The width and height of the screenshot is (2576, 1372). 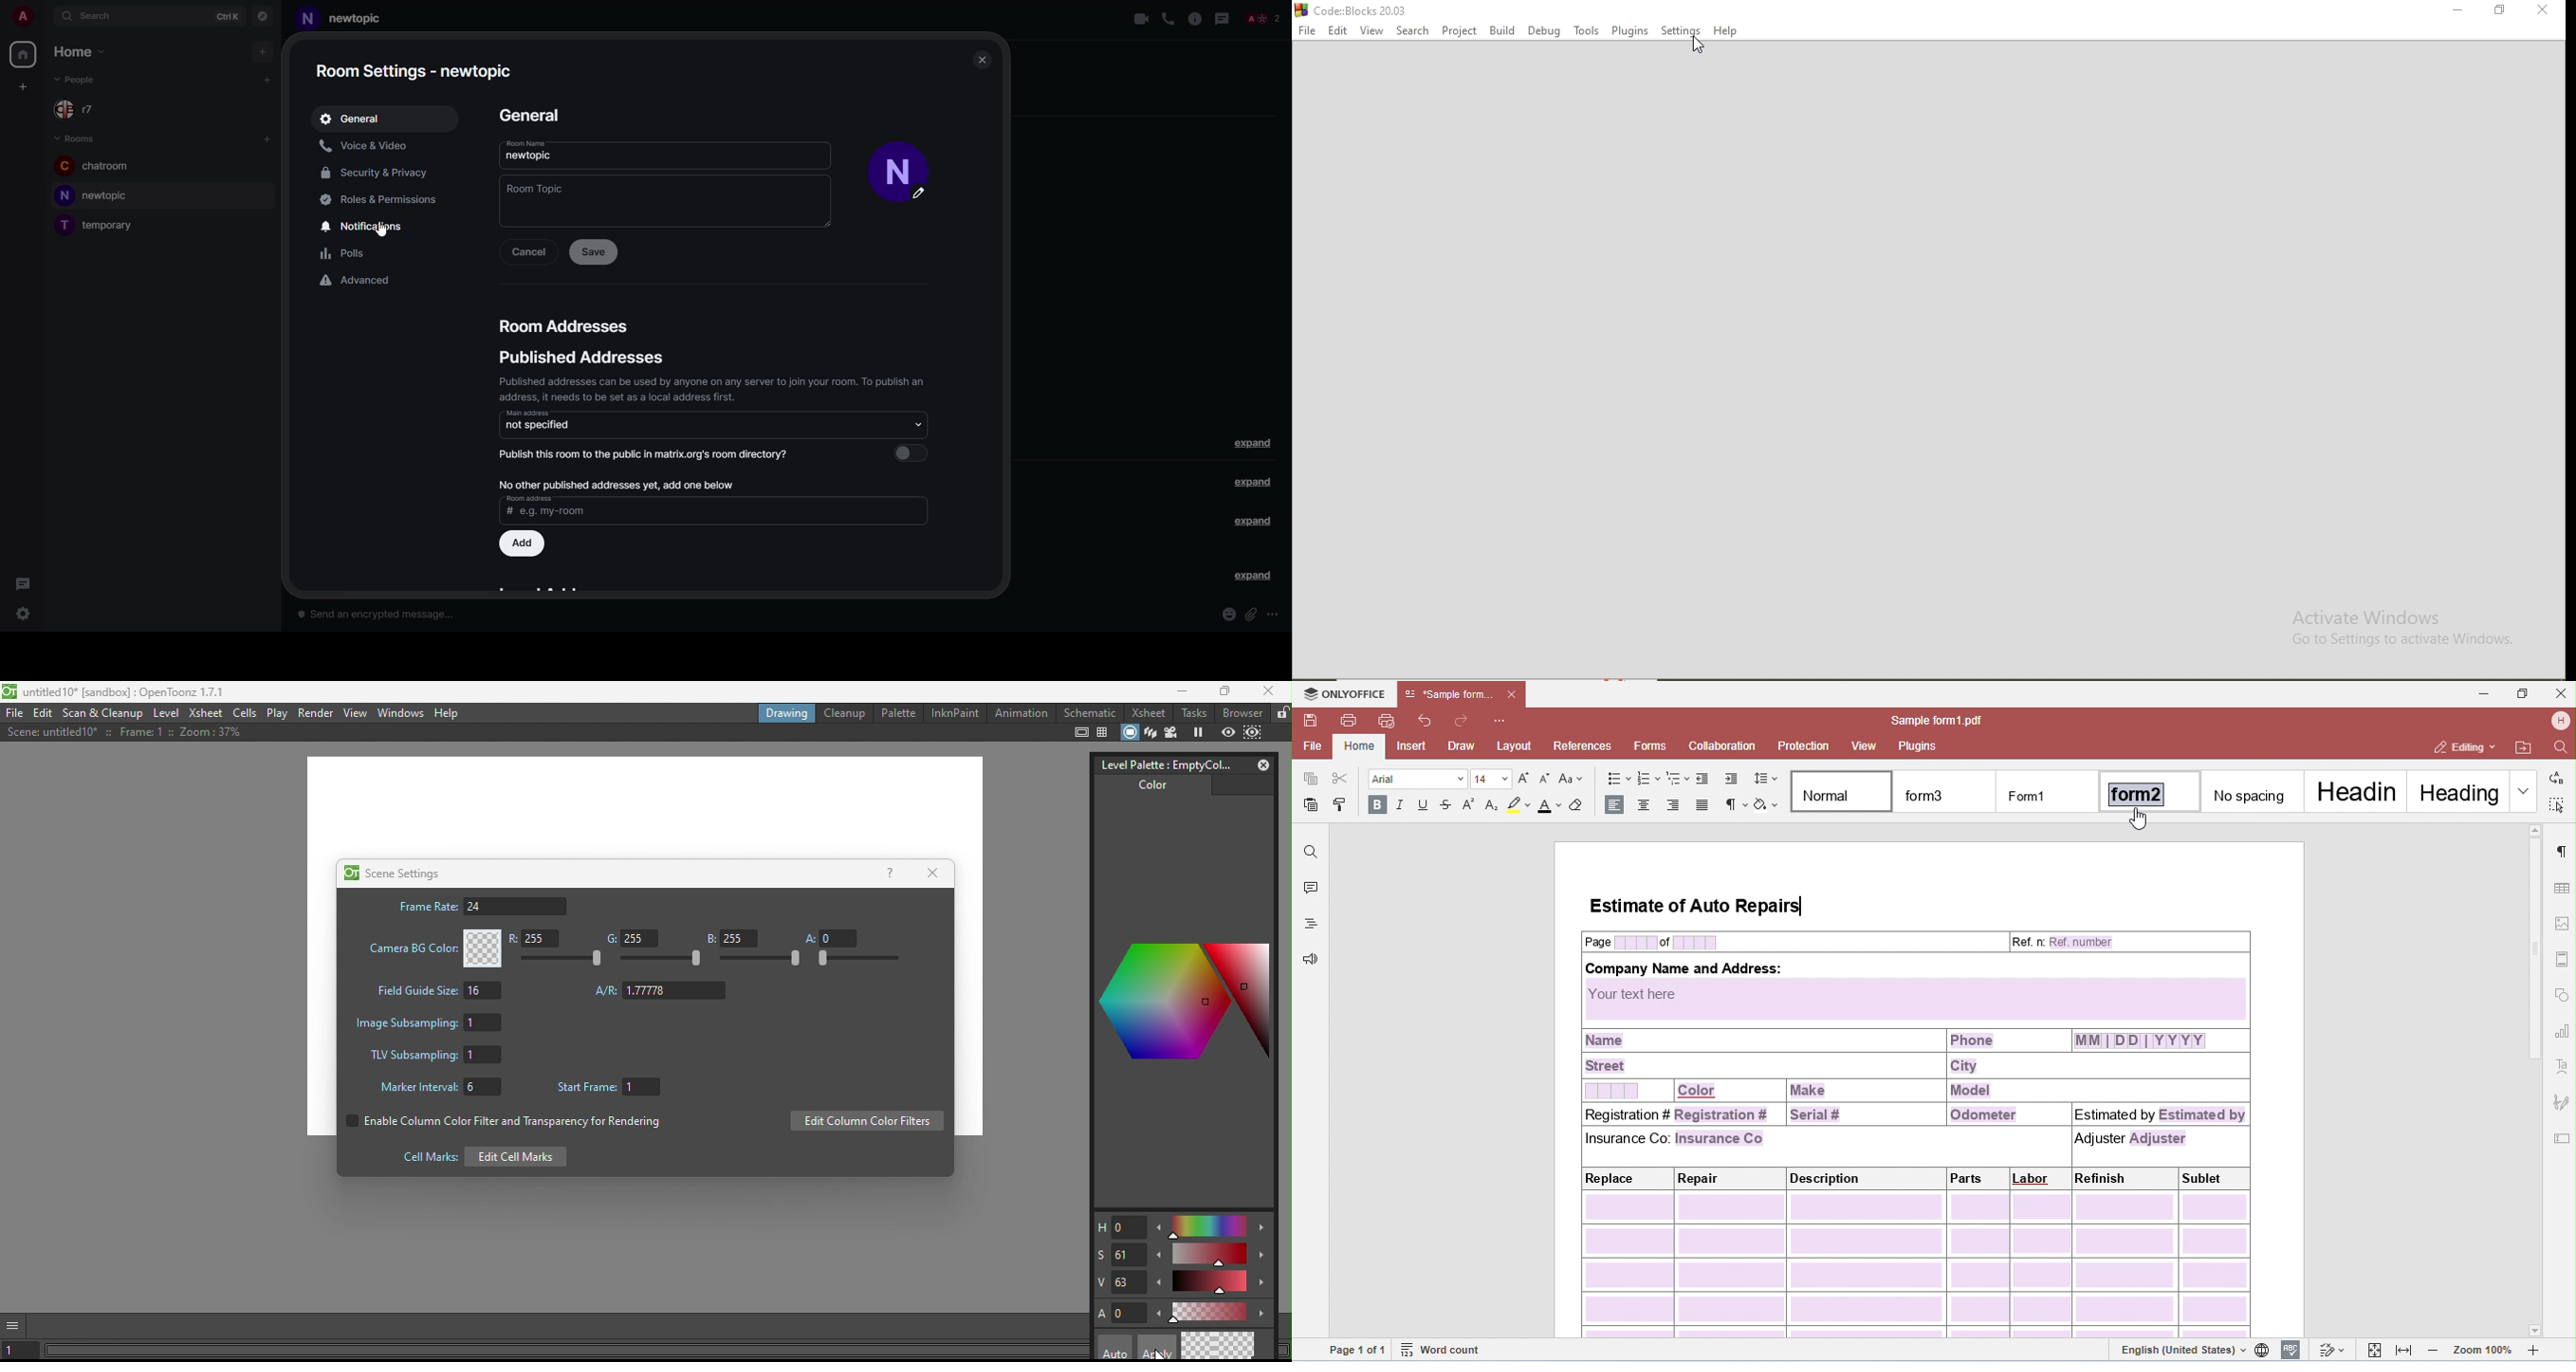 I want to click on advanced, so click(x=361, y=281).